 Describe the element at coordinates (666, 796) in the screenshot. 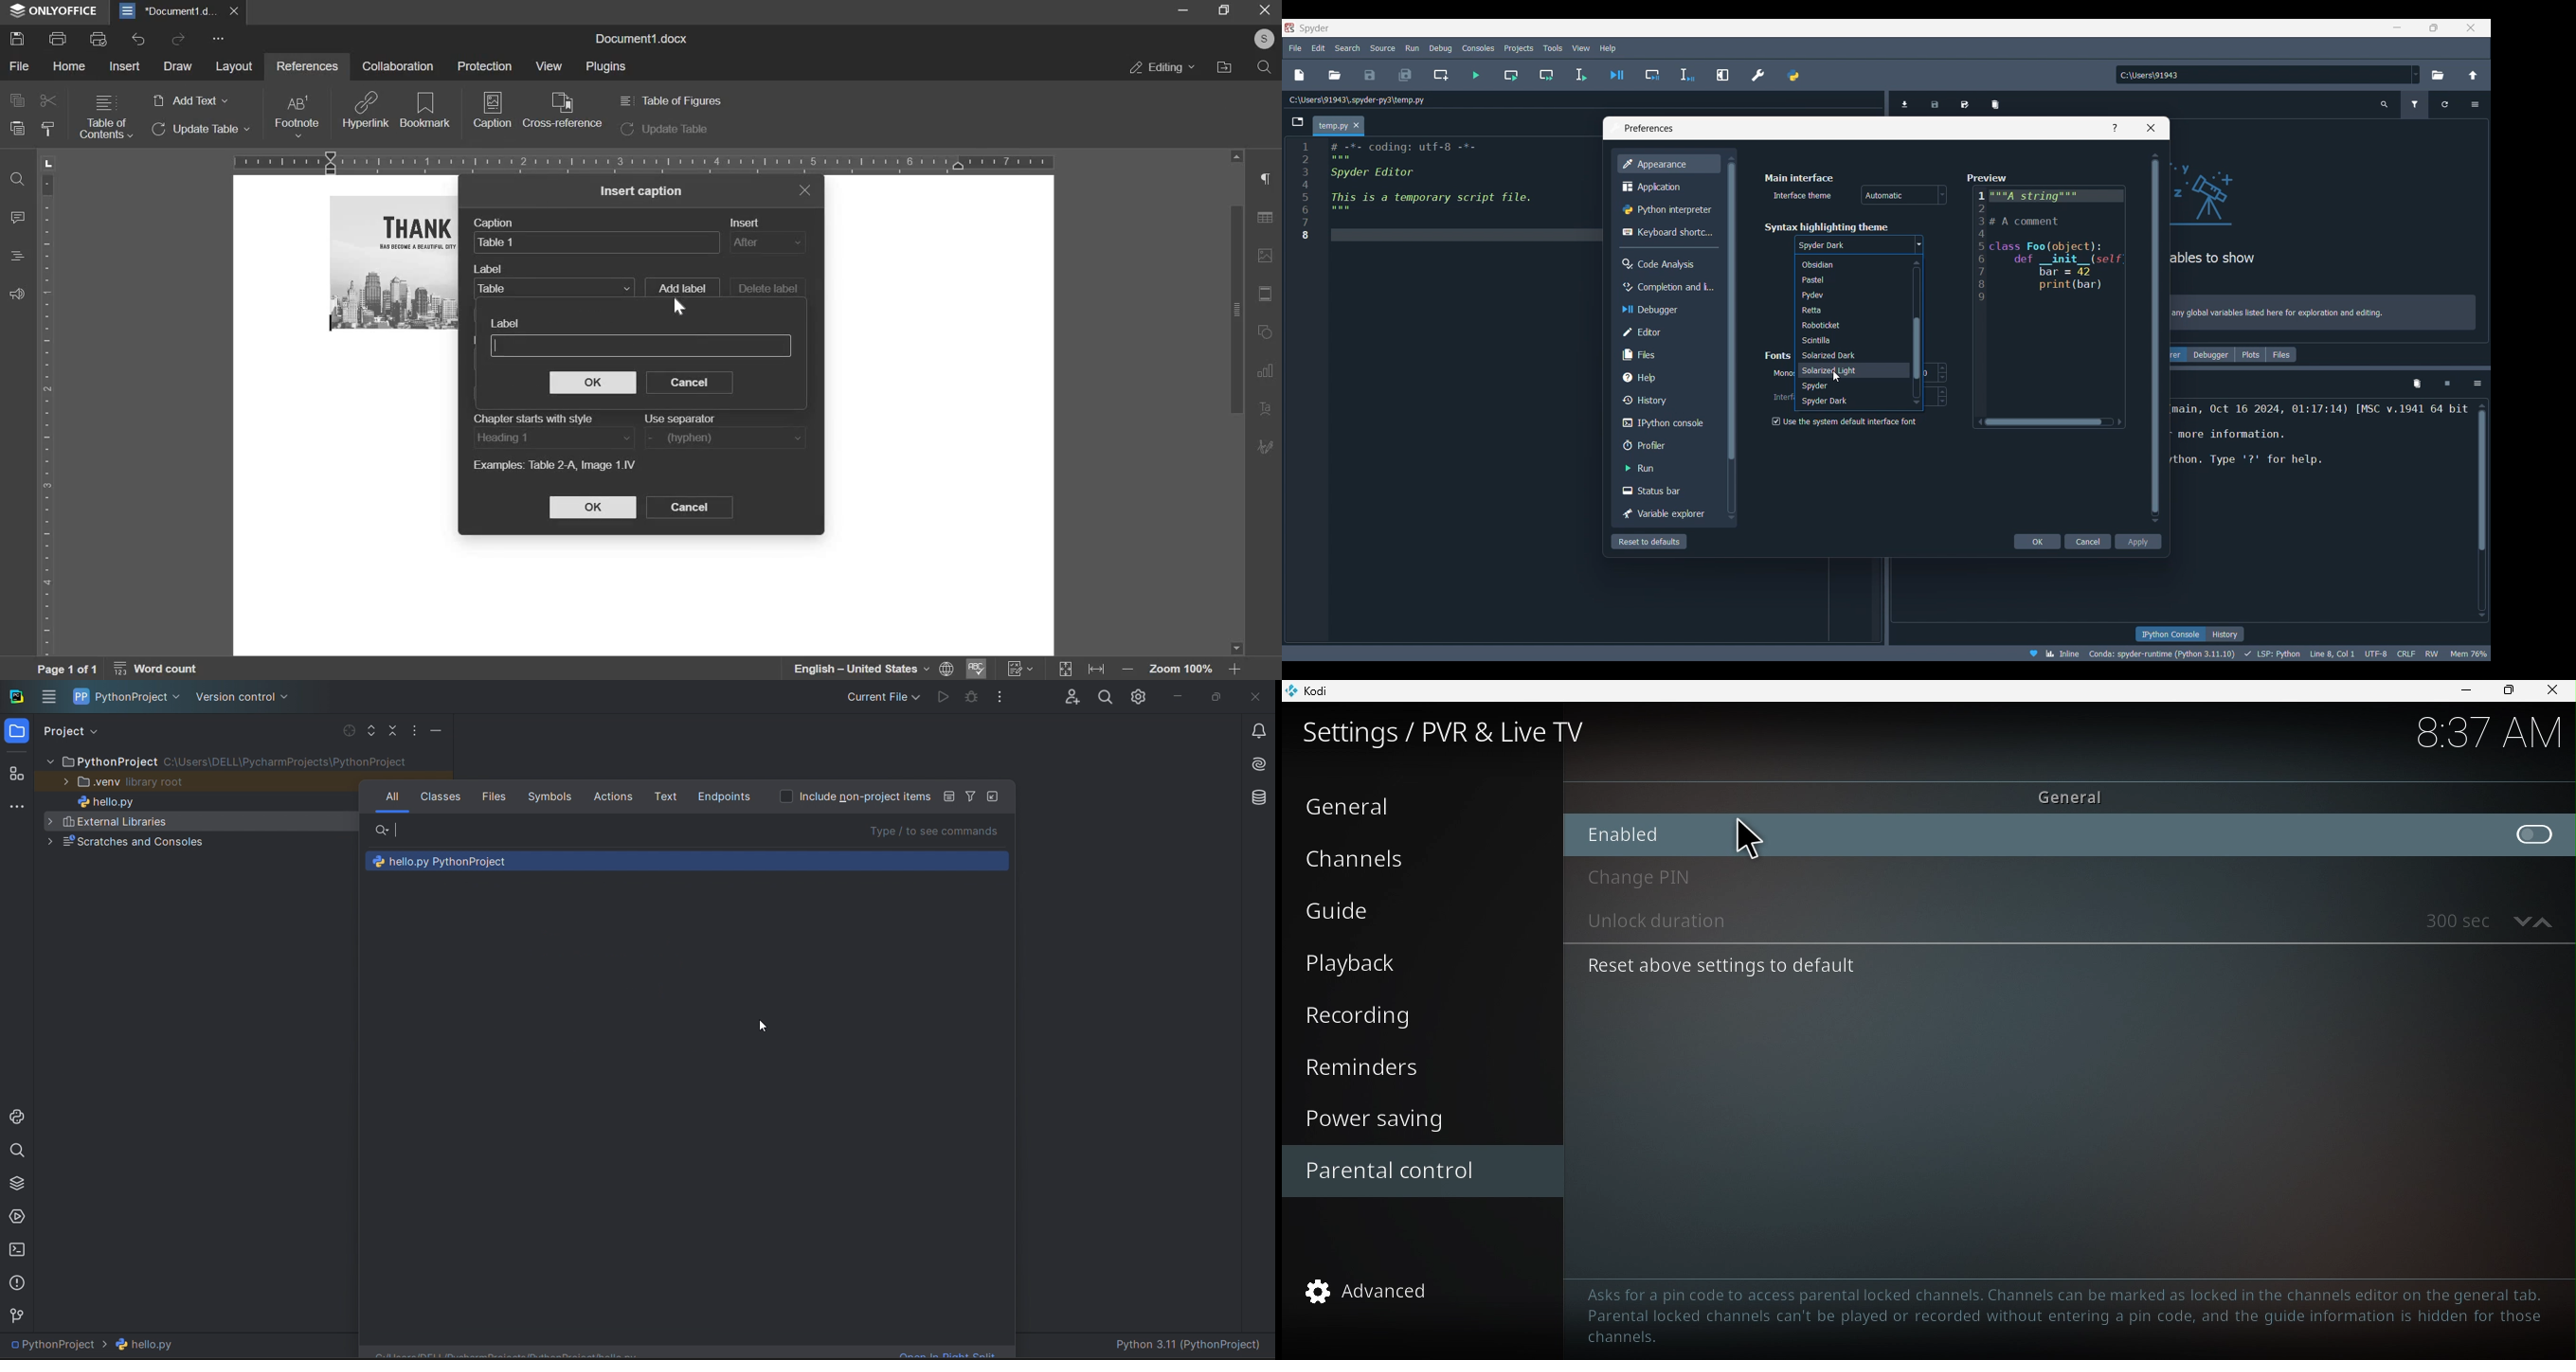

I see `text` at that location.